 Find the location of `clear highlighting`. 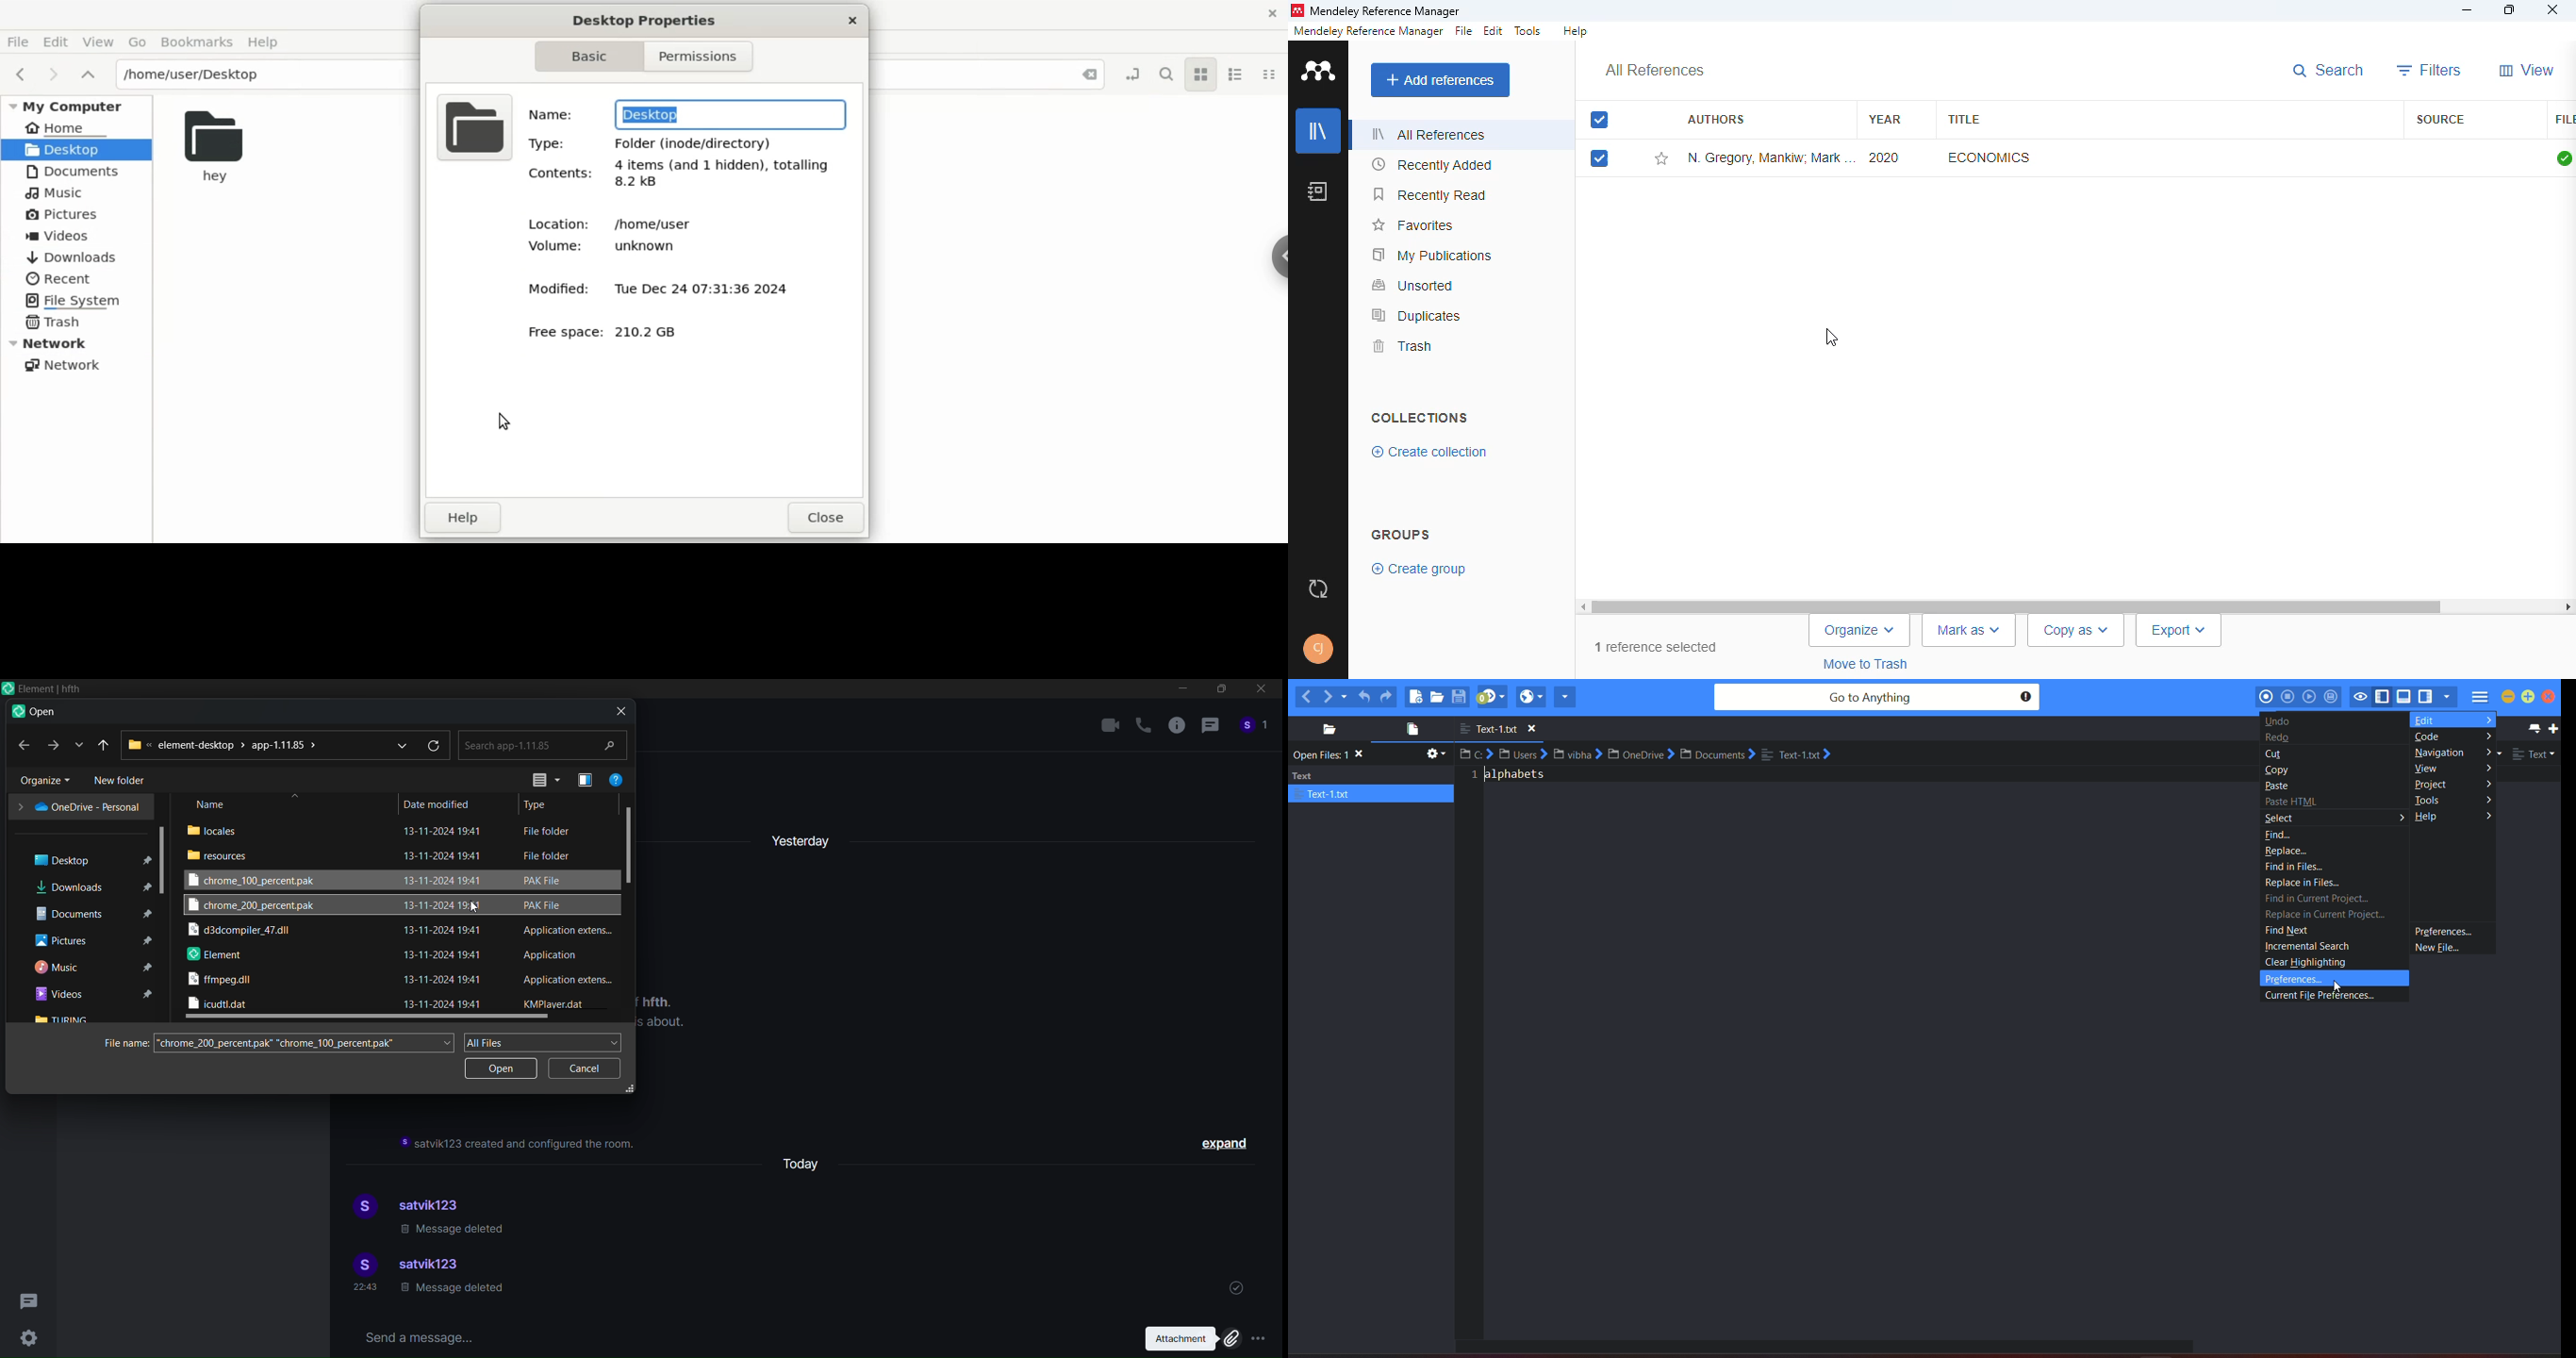

clear highlighting is located at coordinates (2307, 961).